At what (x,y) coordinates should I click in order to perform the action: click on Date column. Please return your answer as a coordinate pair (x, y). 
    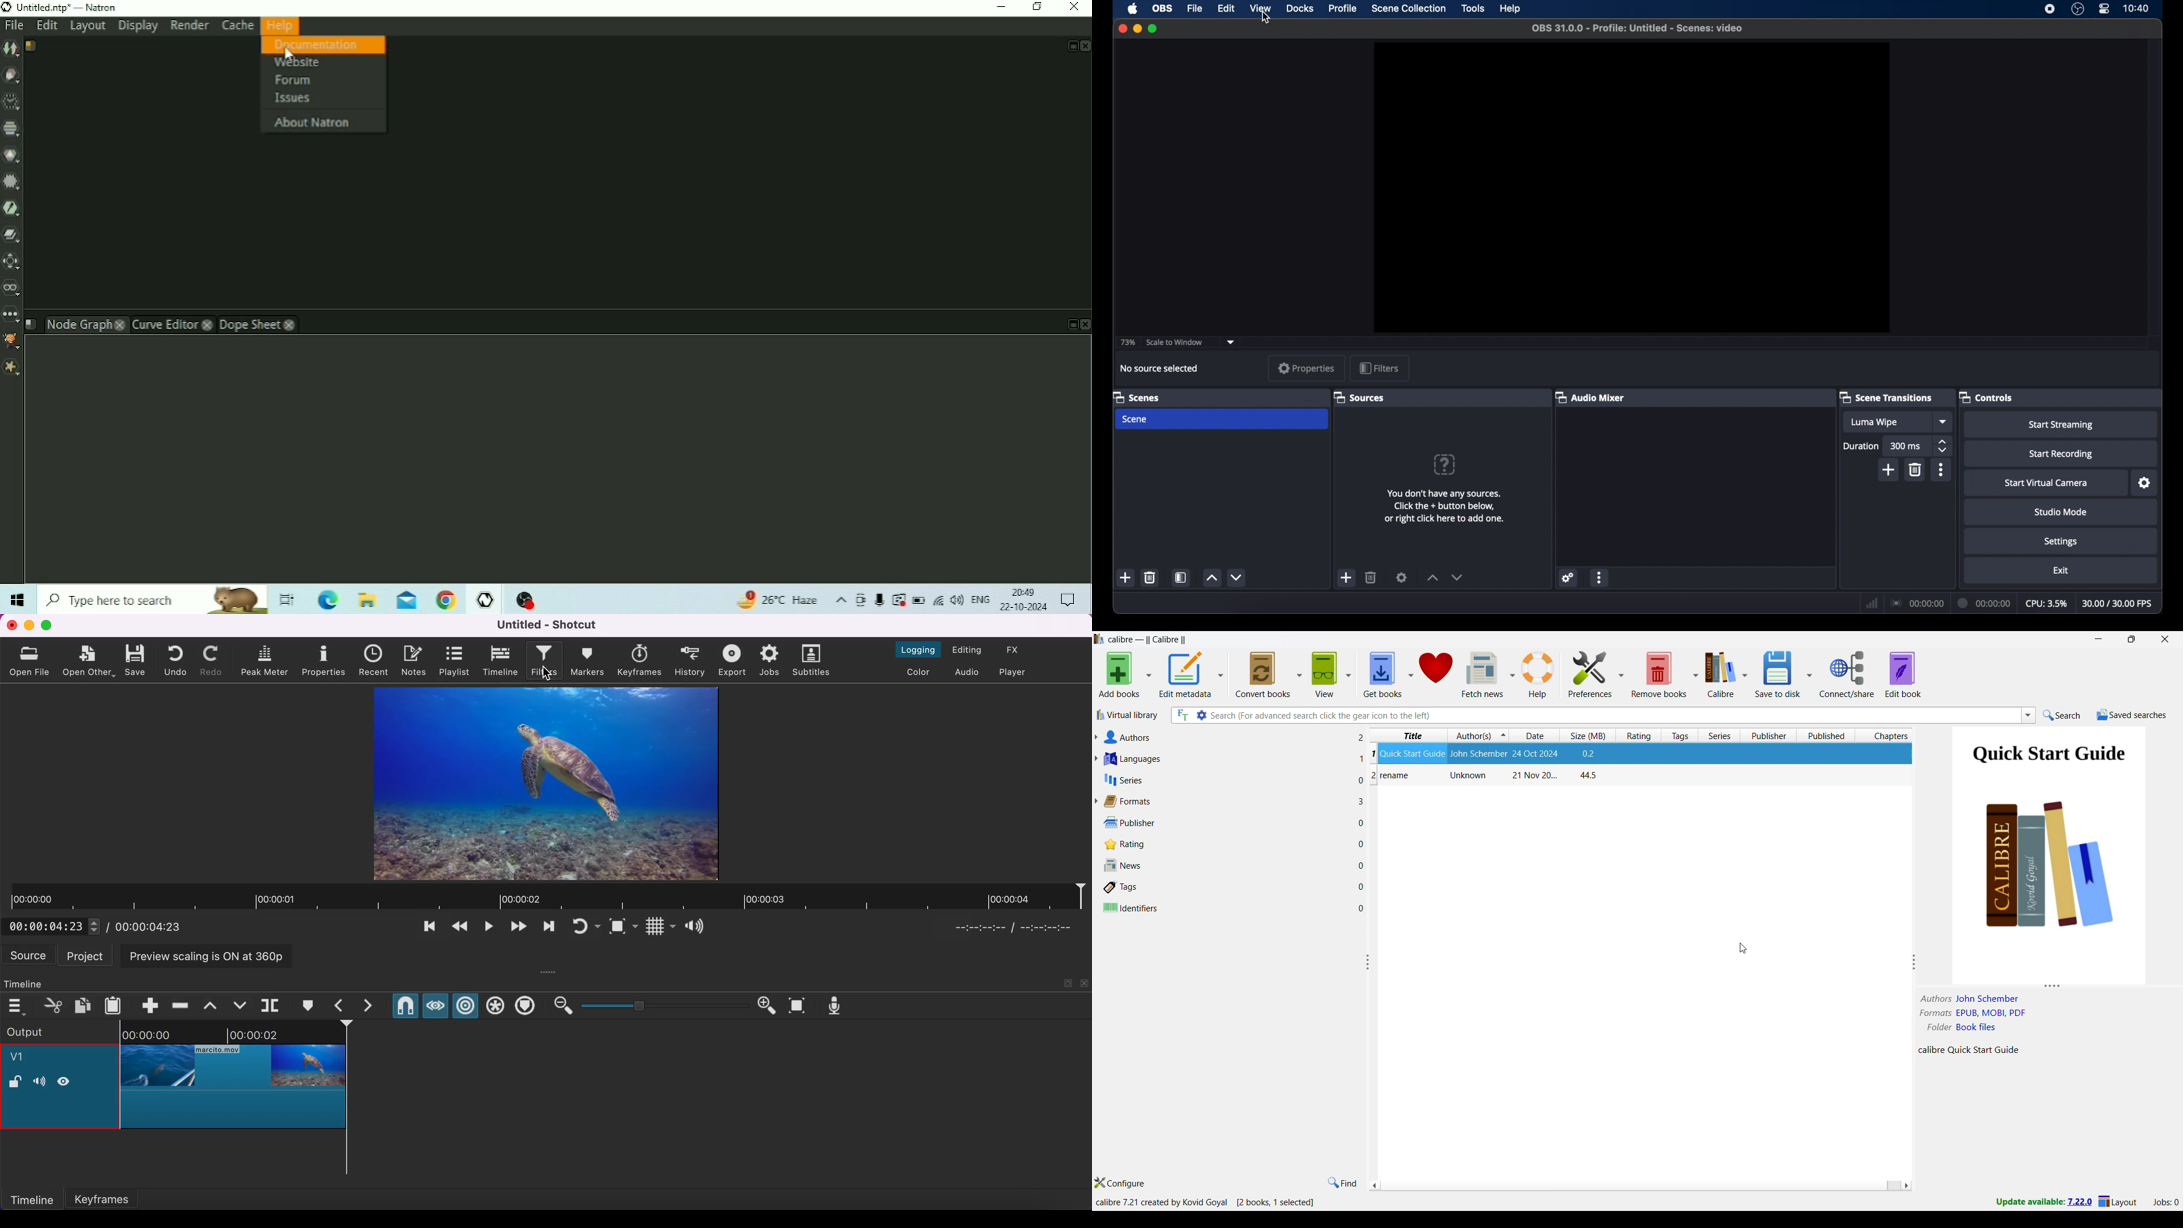
    Looking at the image, I should click on (1534, 735).